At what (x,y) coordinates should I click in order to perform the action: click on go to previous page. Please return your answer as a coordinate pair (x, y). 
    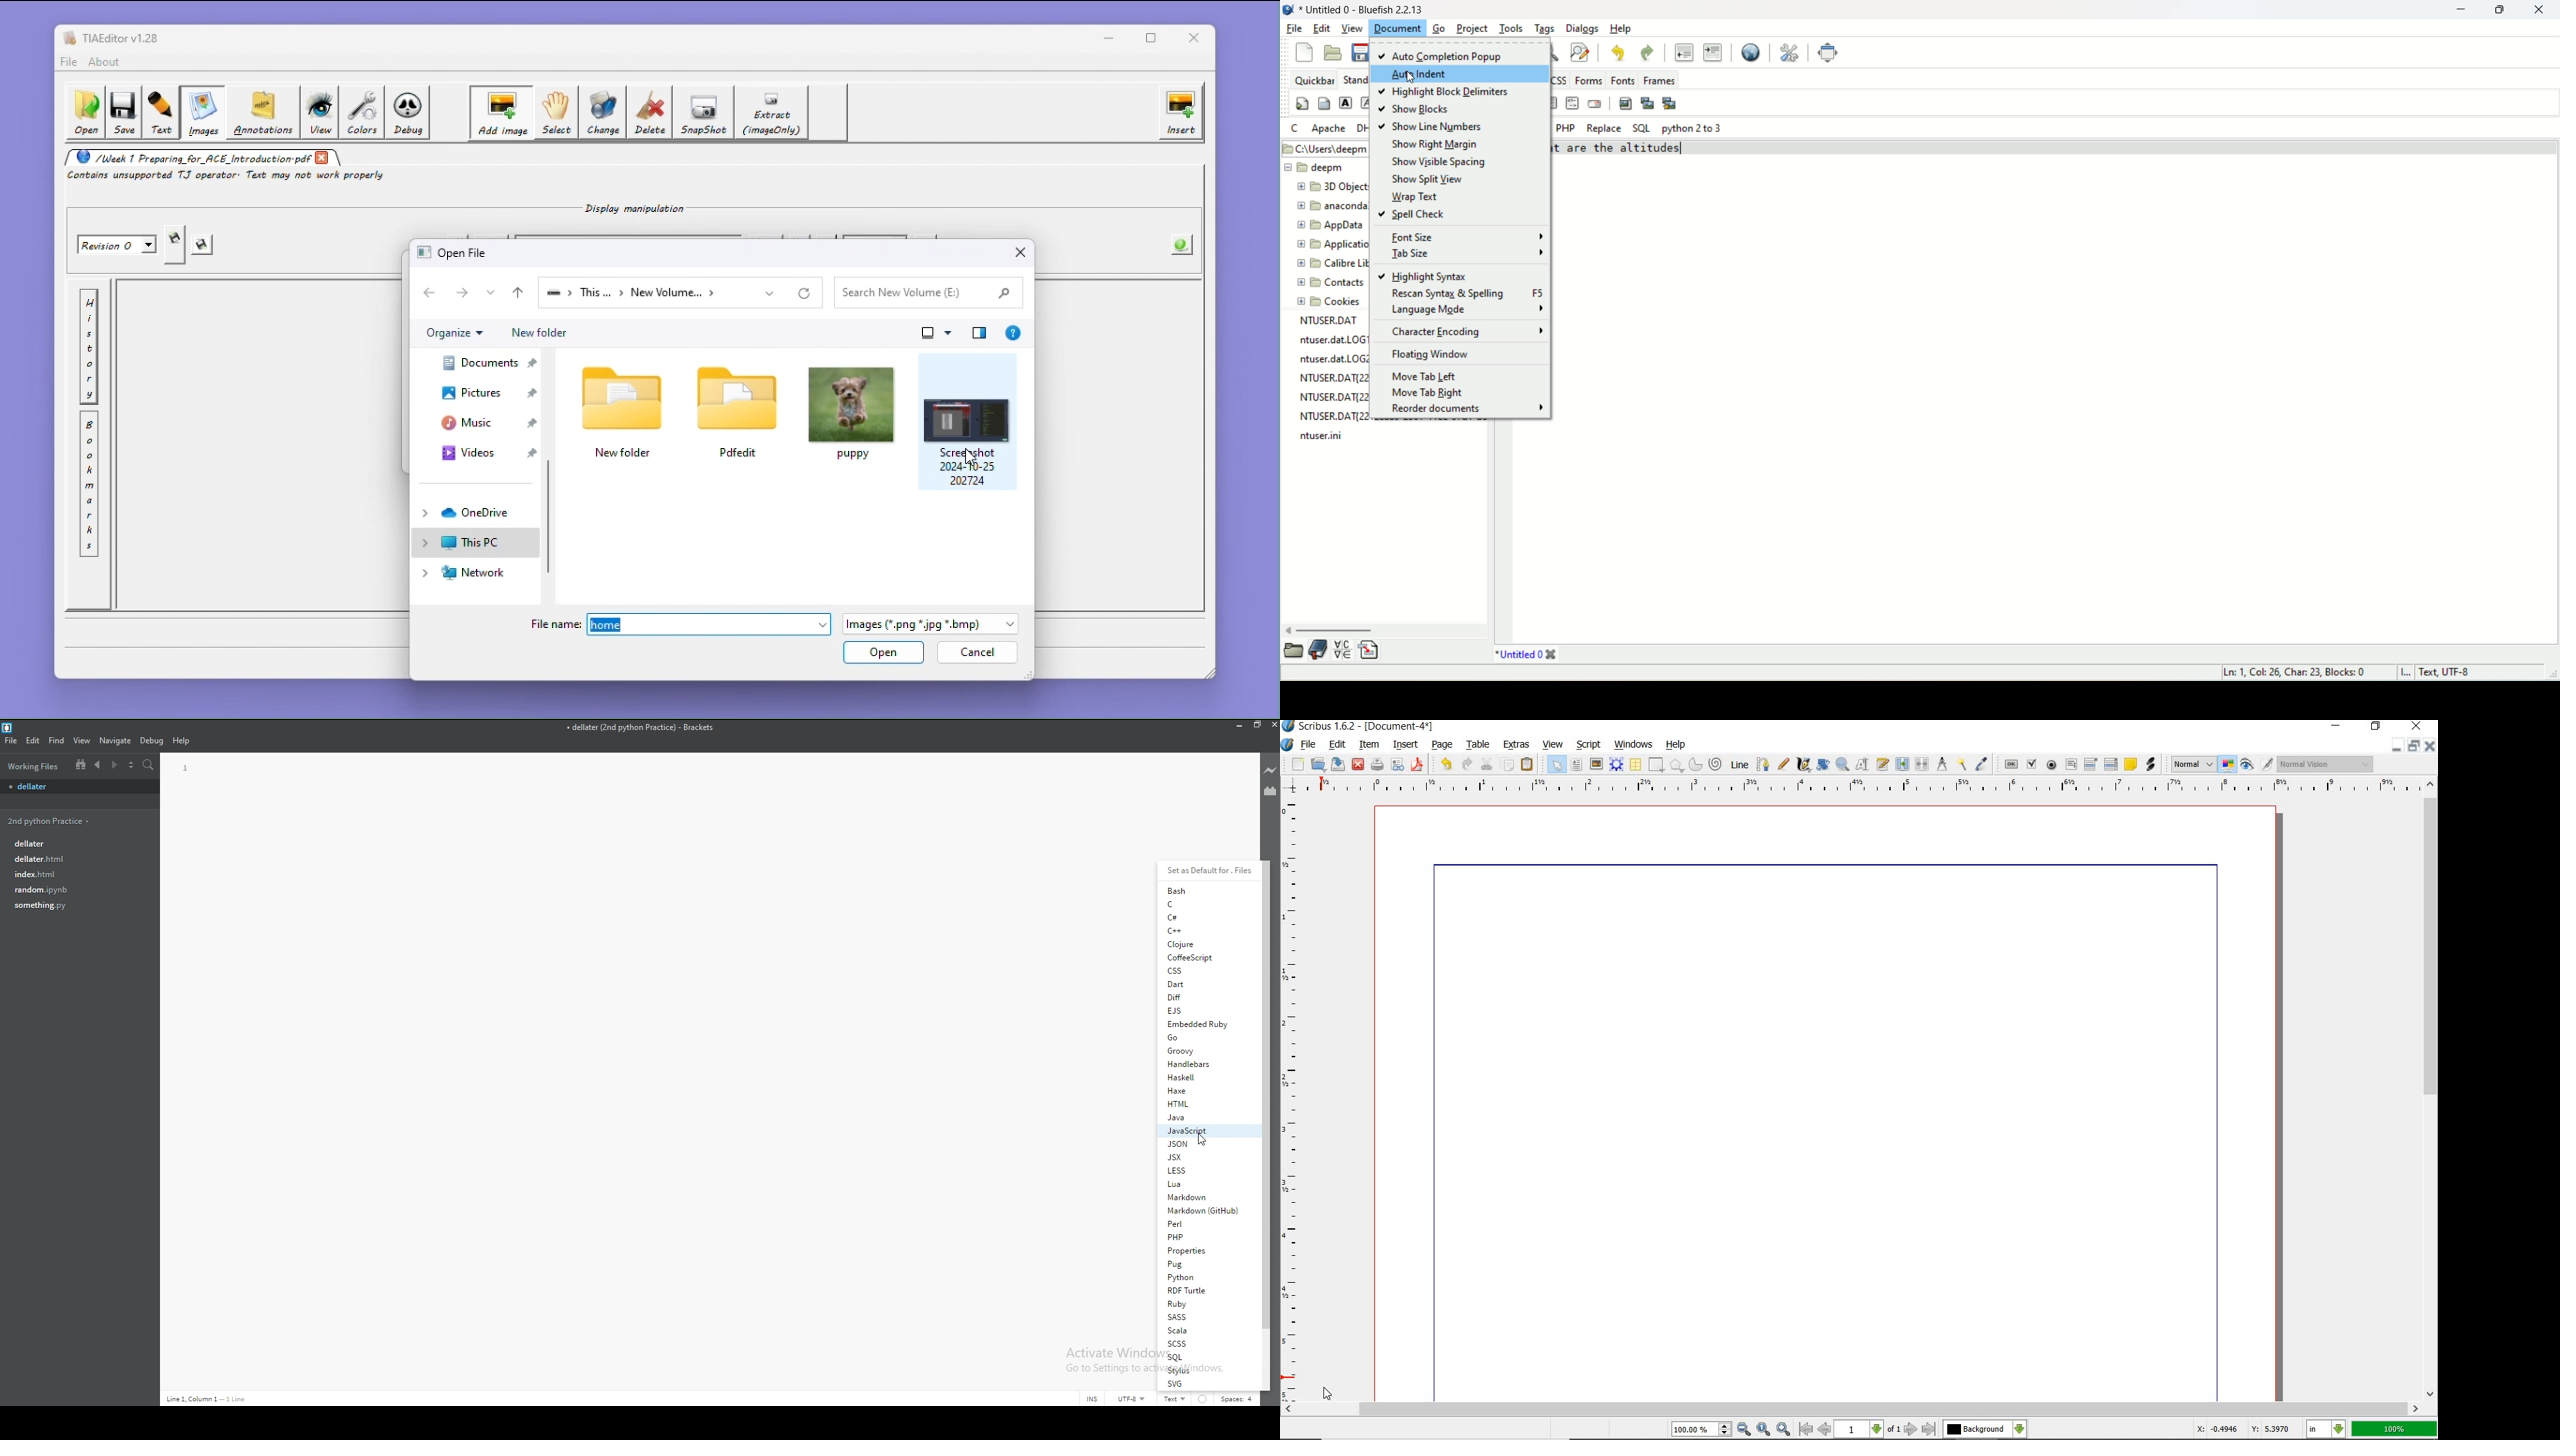
    Looking at the image, I should click on (1826, 1430).